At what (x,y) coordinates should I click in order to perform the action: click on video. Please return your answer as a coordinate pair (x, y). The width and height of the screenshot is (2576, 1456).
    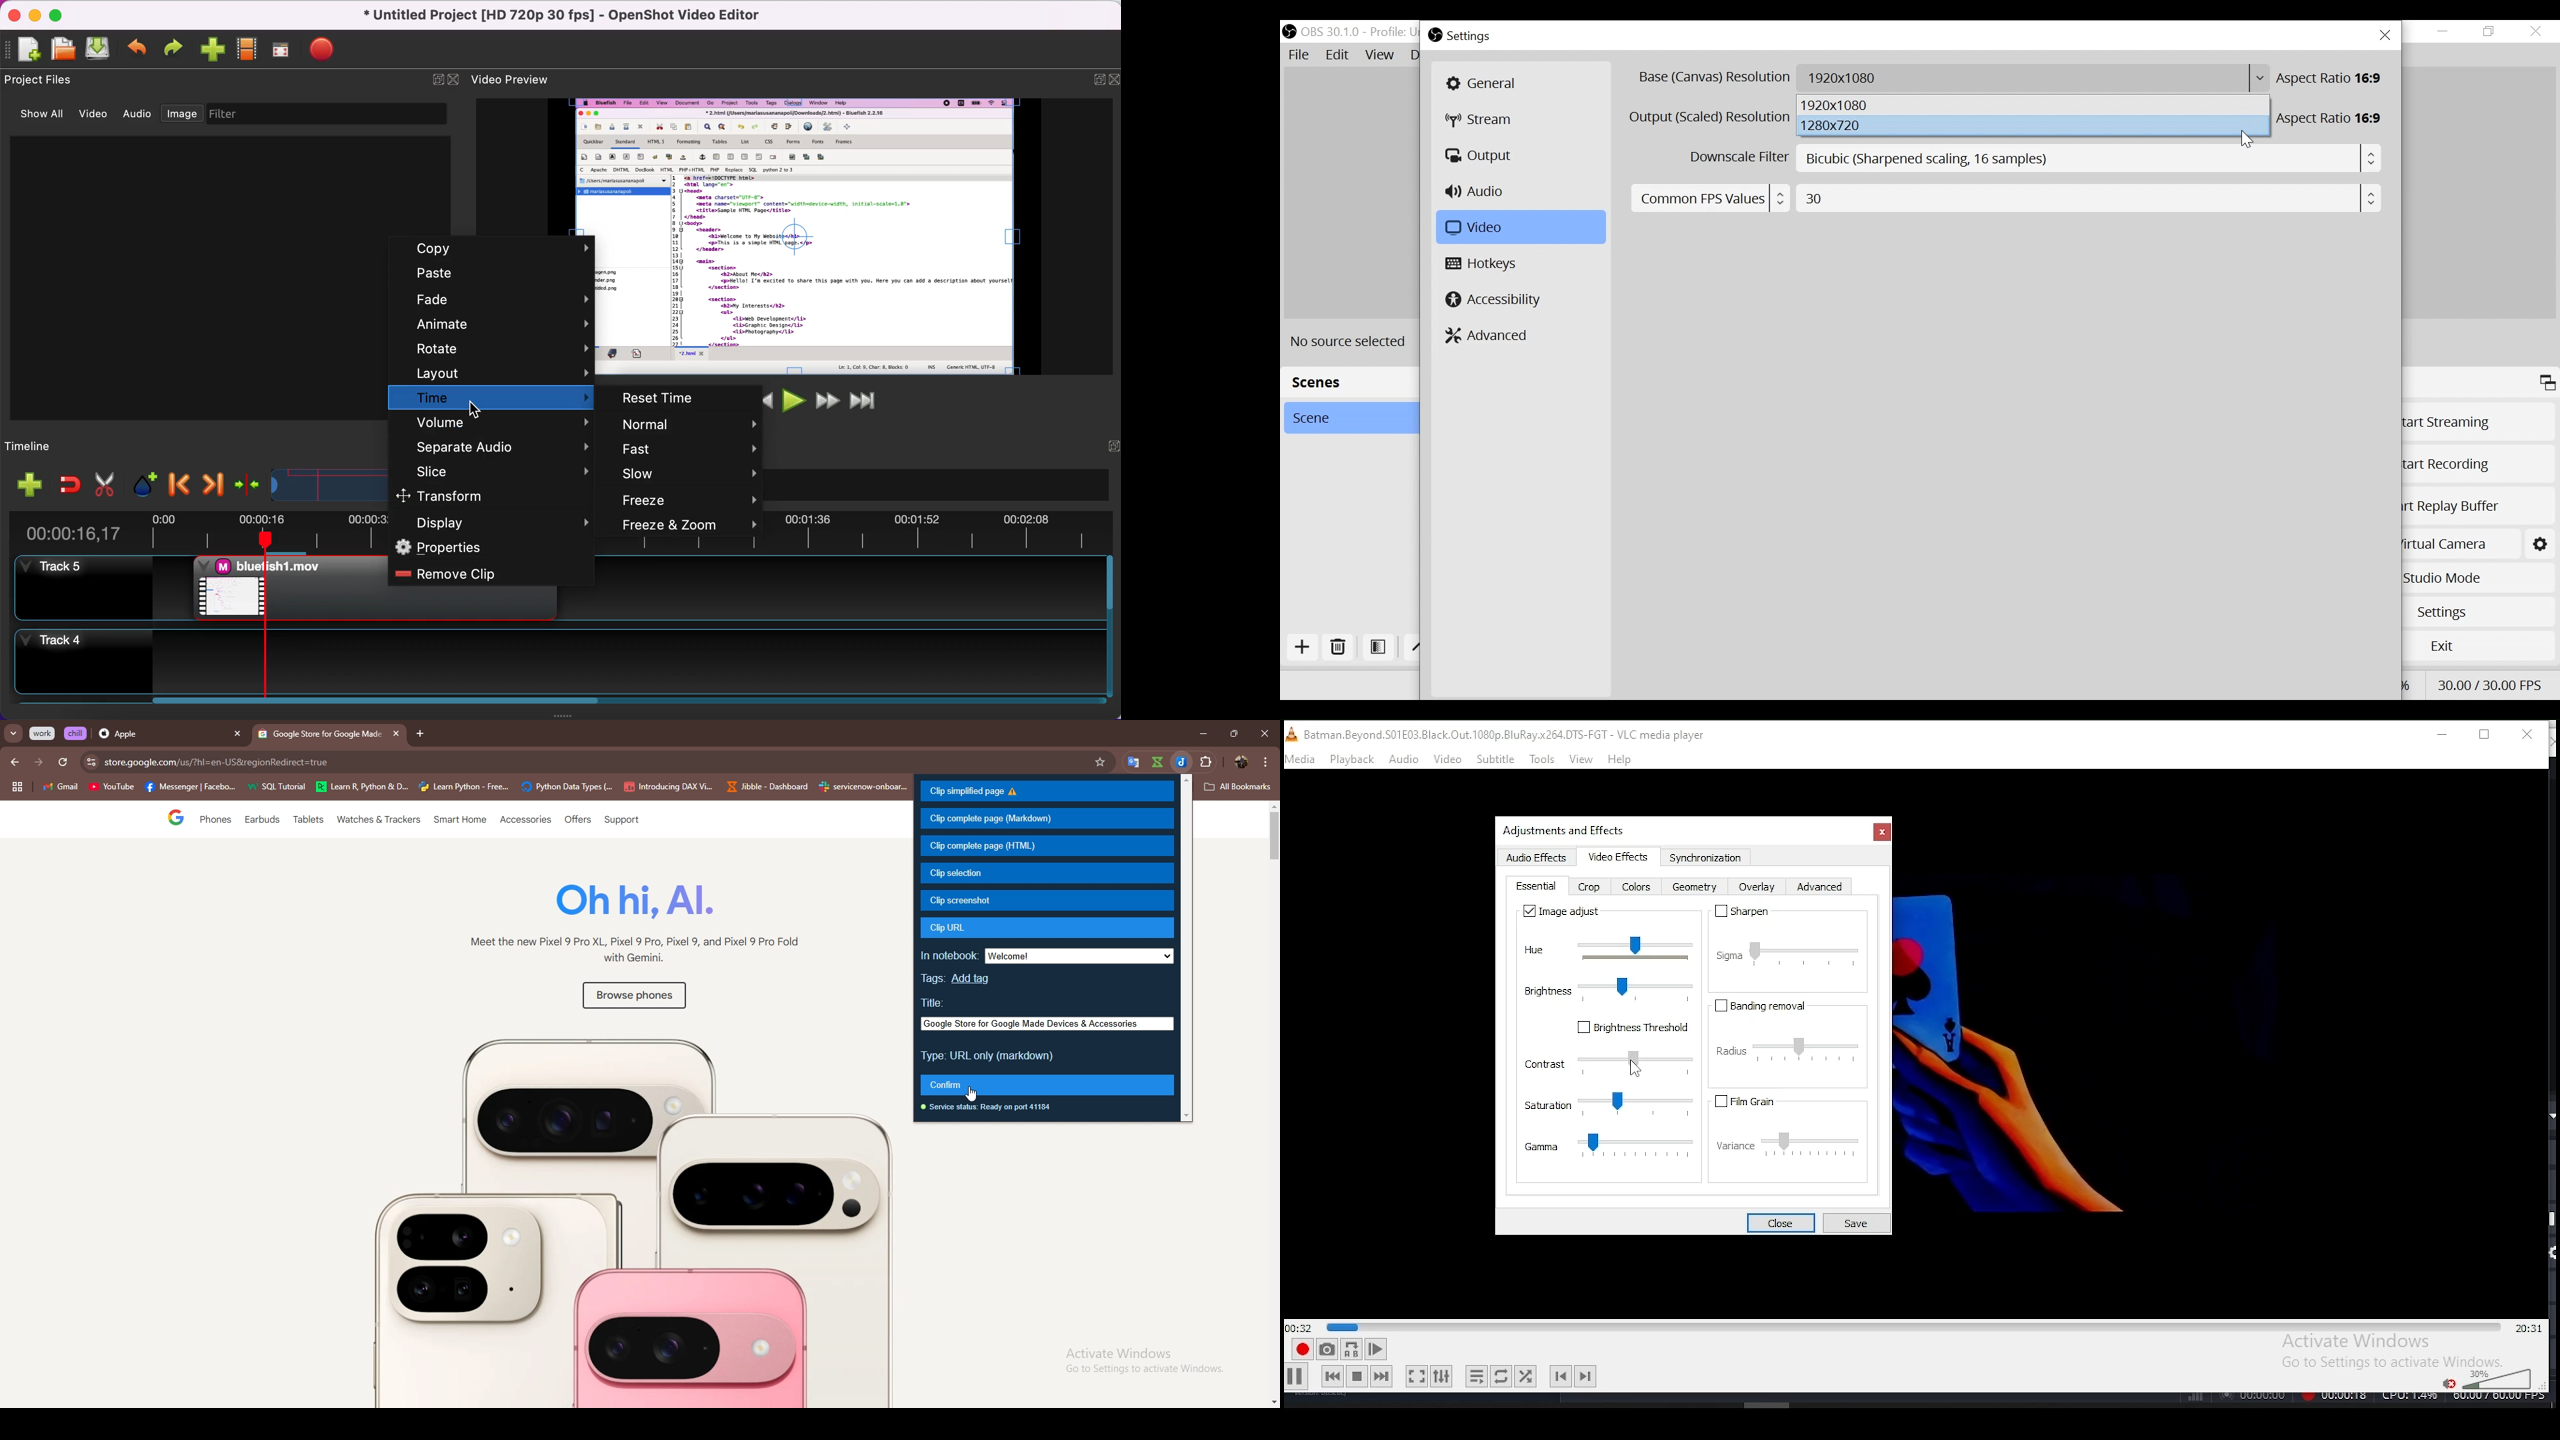
    Looking at the image, I should click on (1448, 760).